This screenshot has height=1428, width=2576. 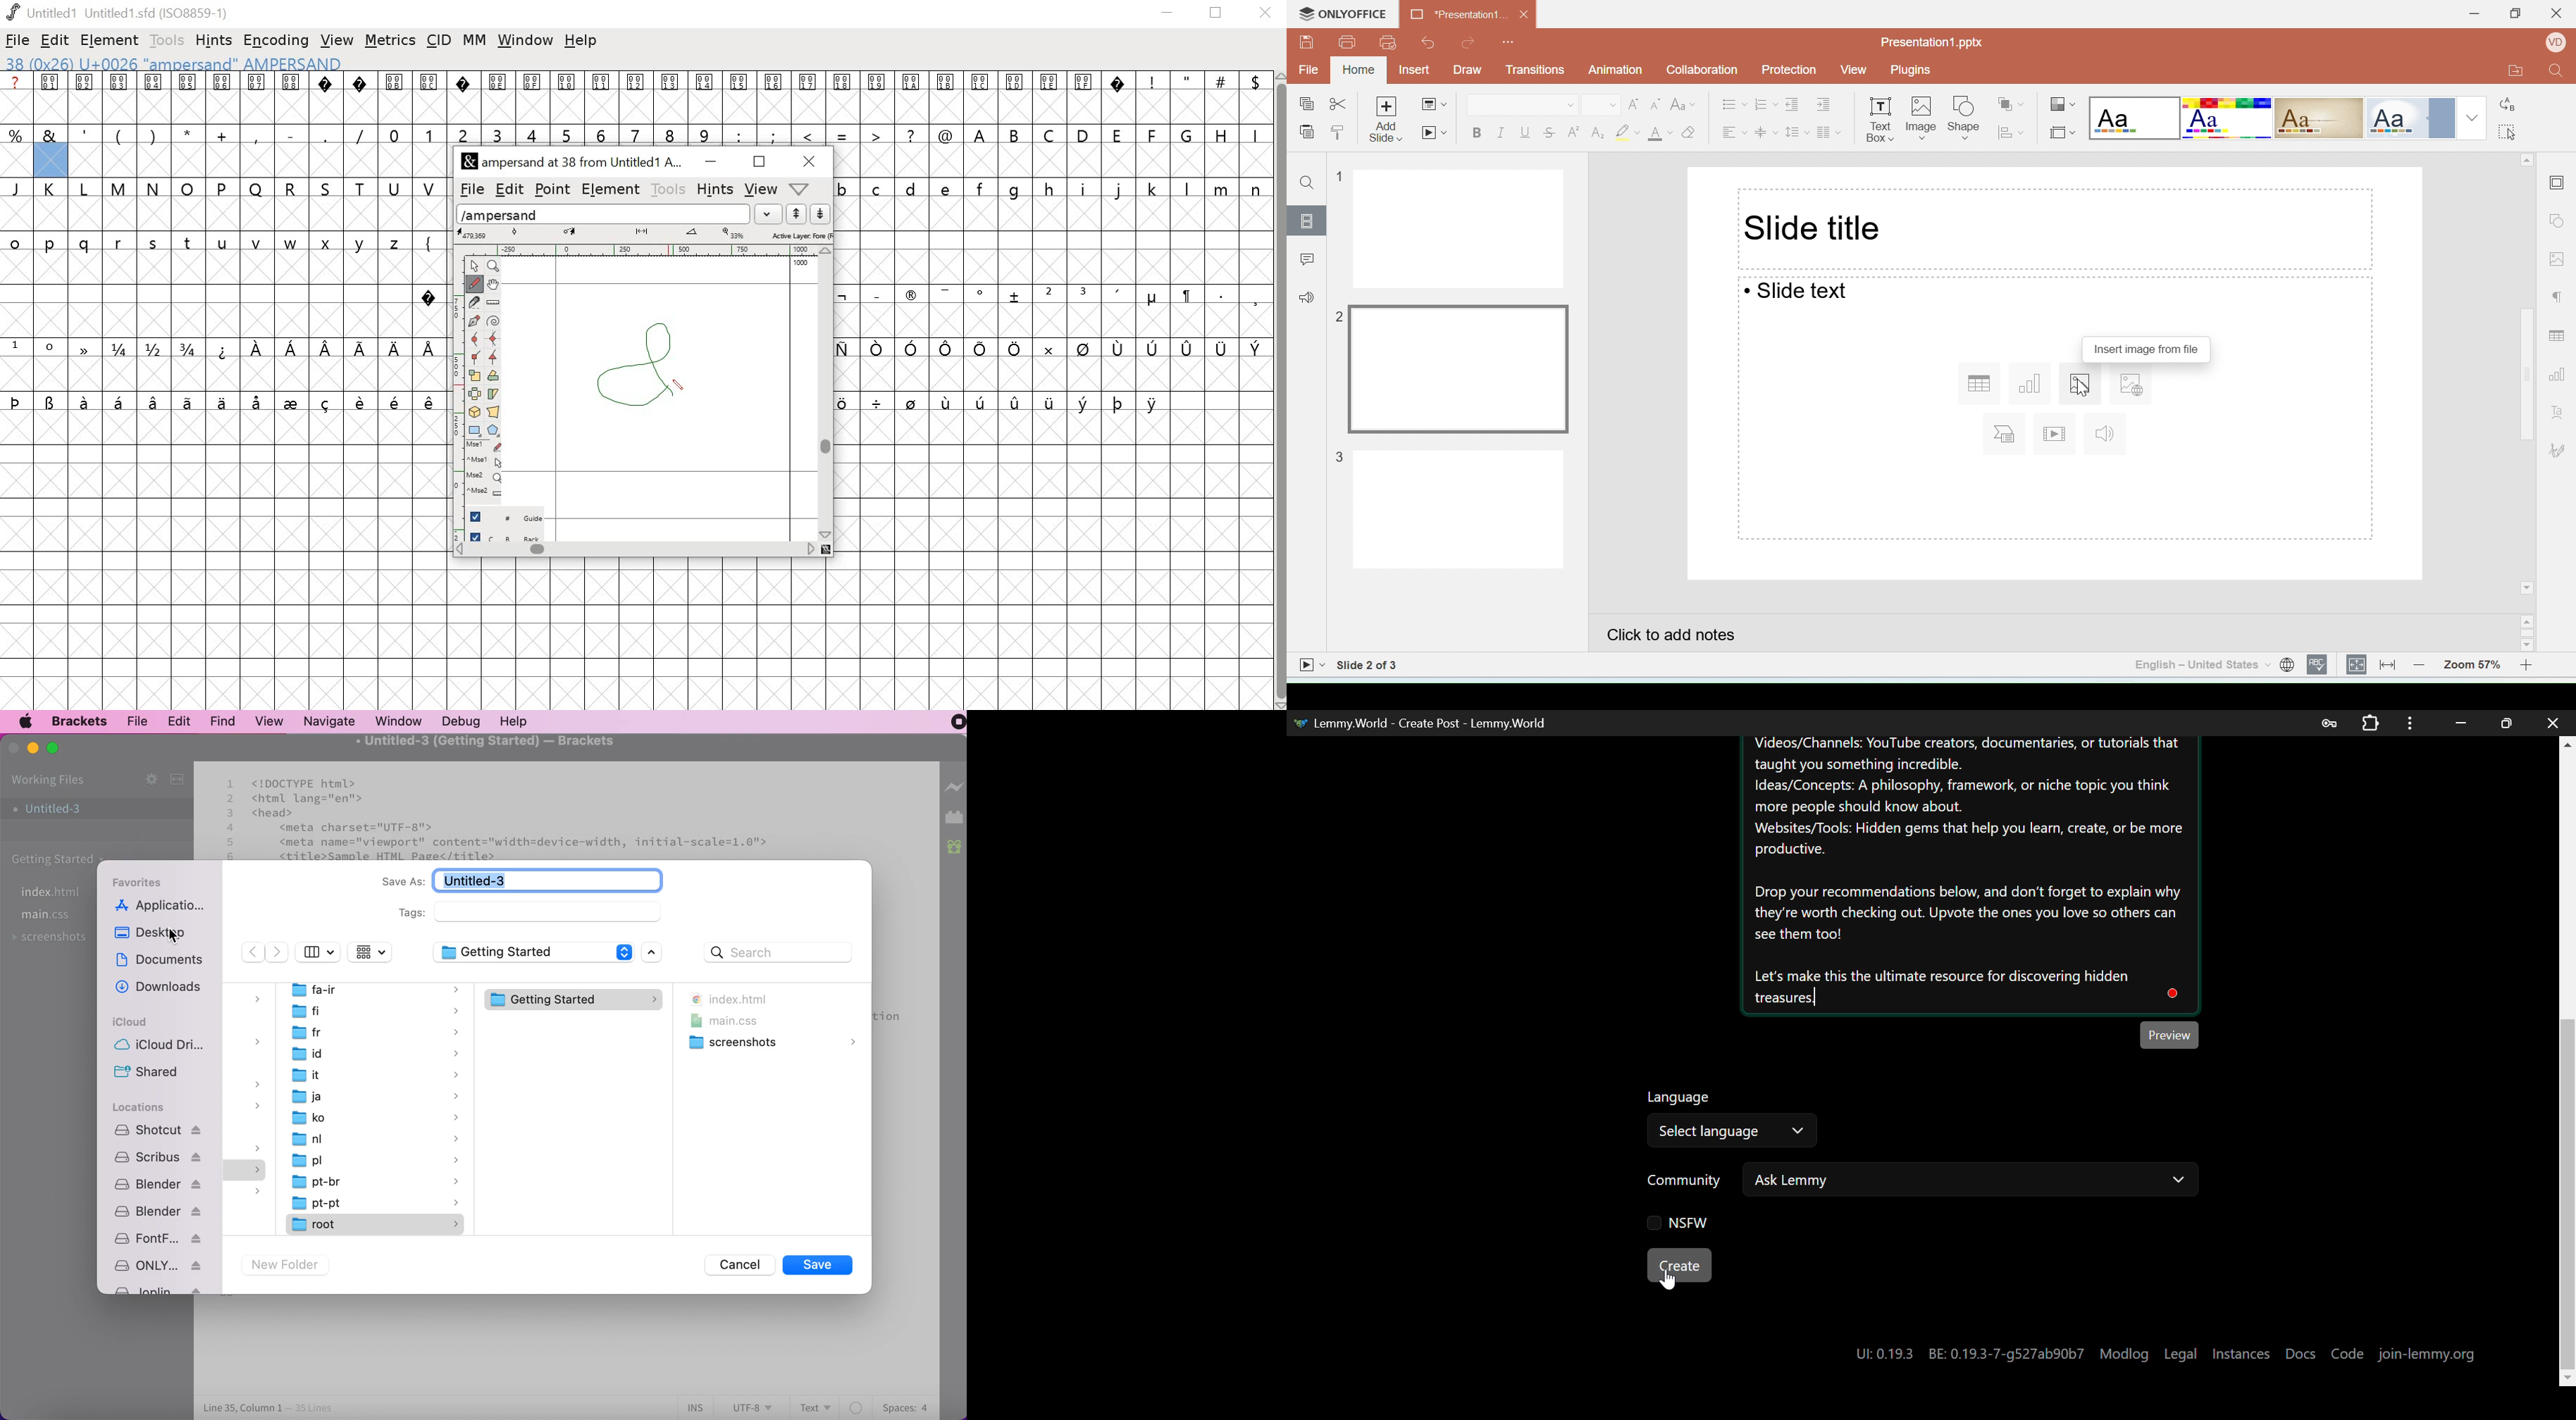 What do you see at coordinates (1222, 348) in the screenshot?
I see `symbol` at bounding box center [1222, 348].